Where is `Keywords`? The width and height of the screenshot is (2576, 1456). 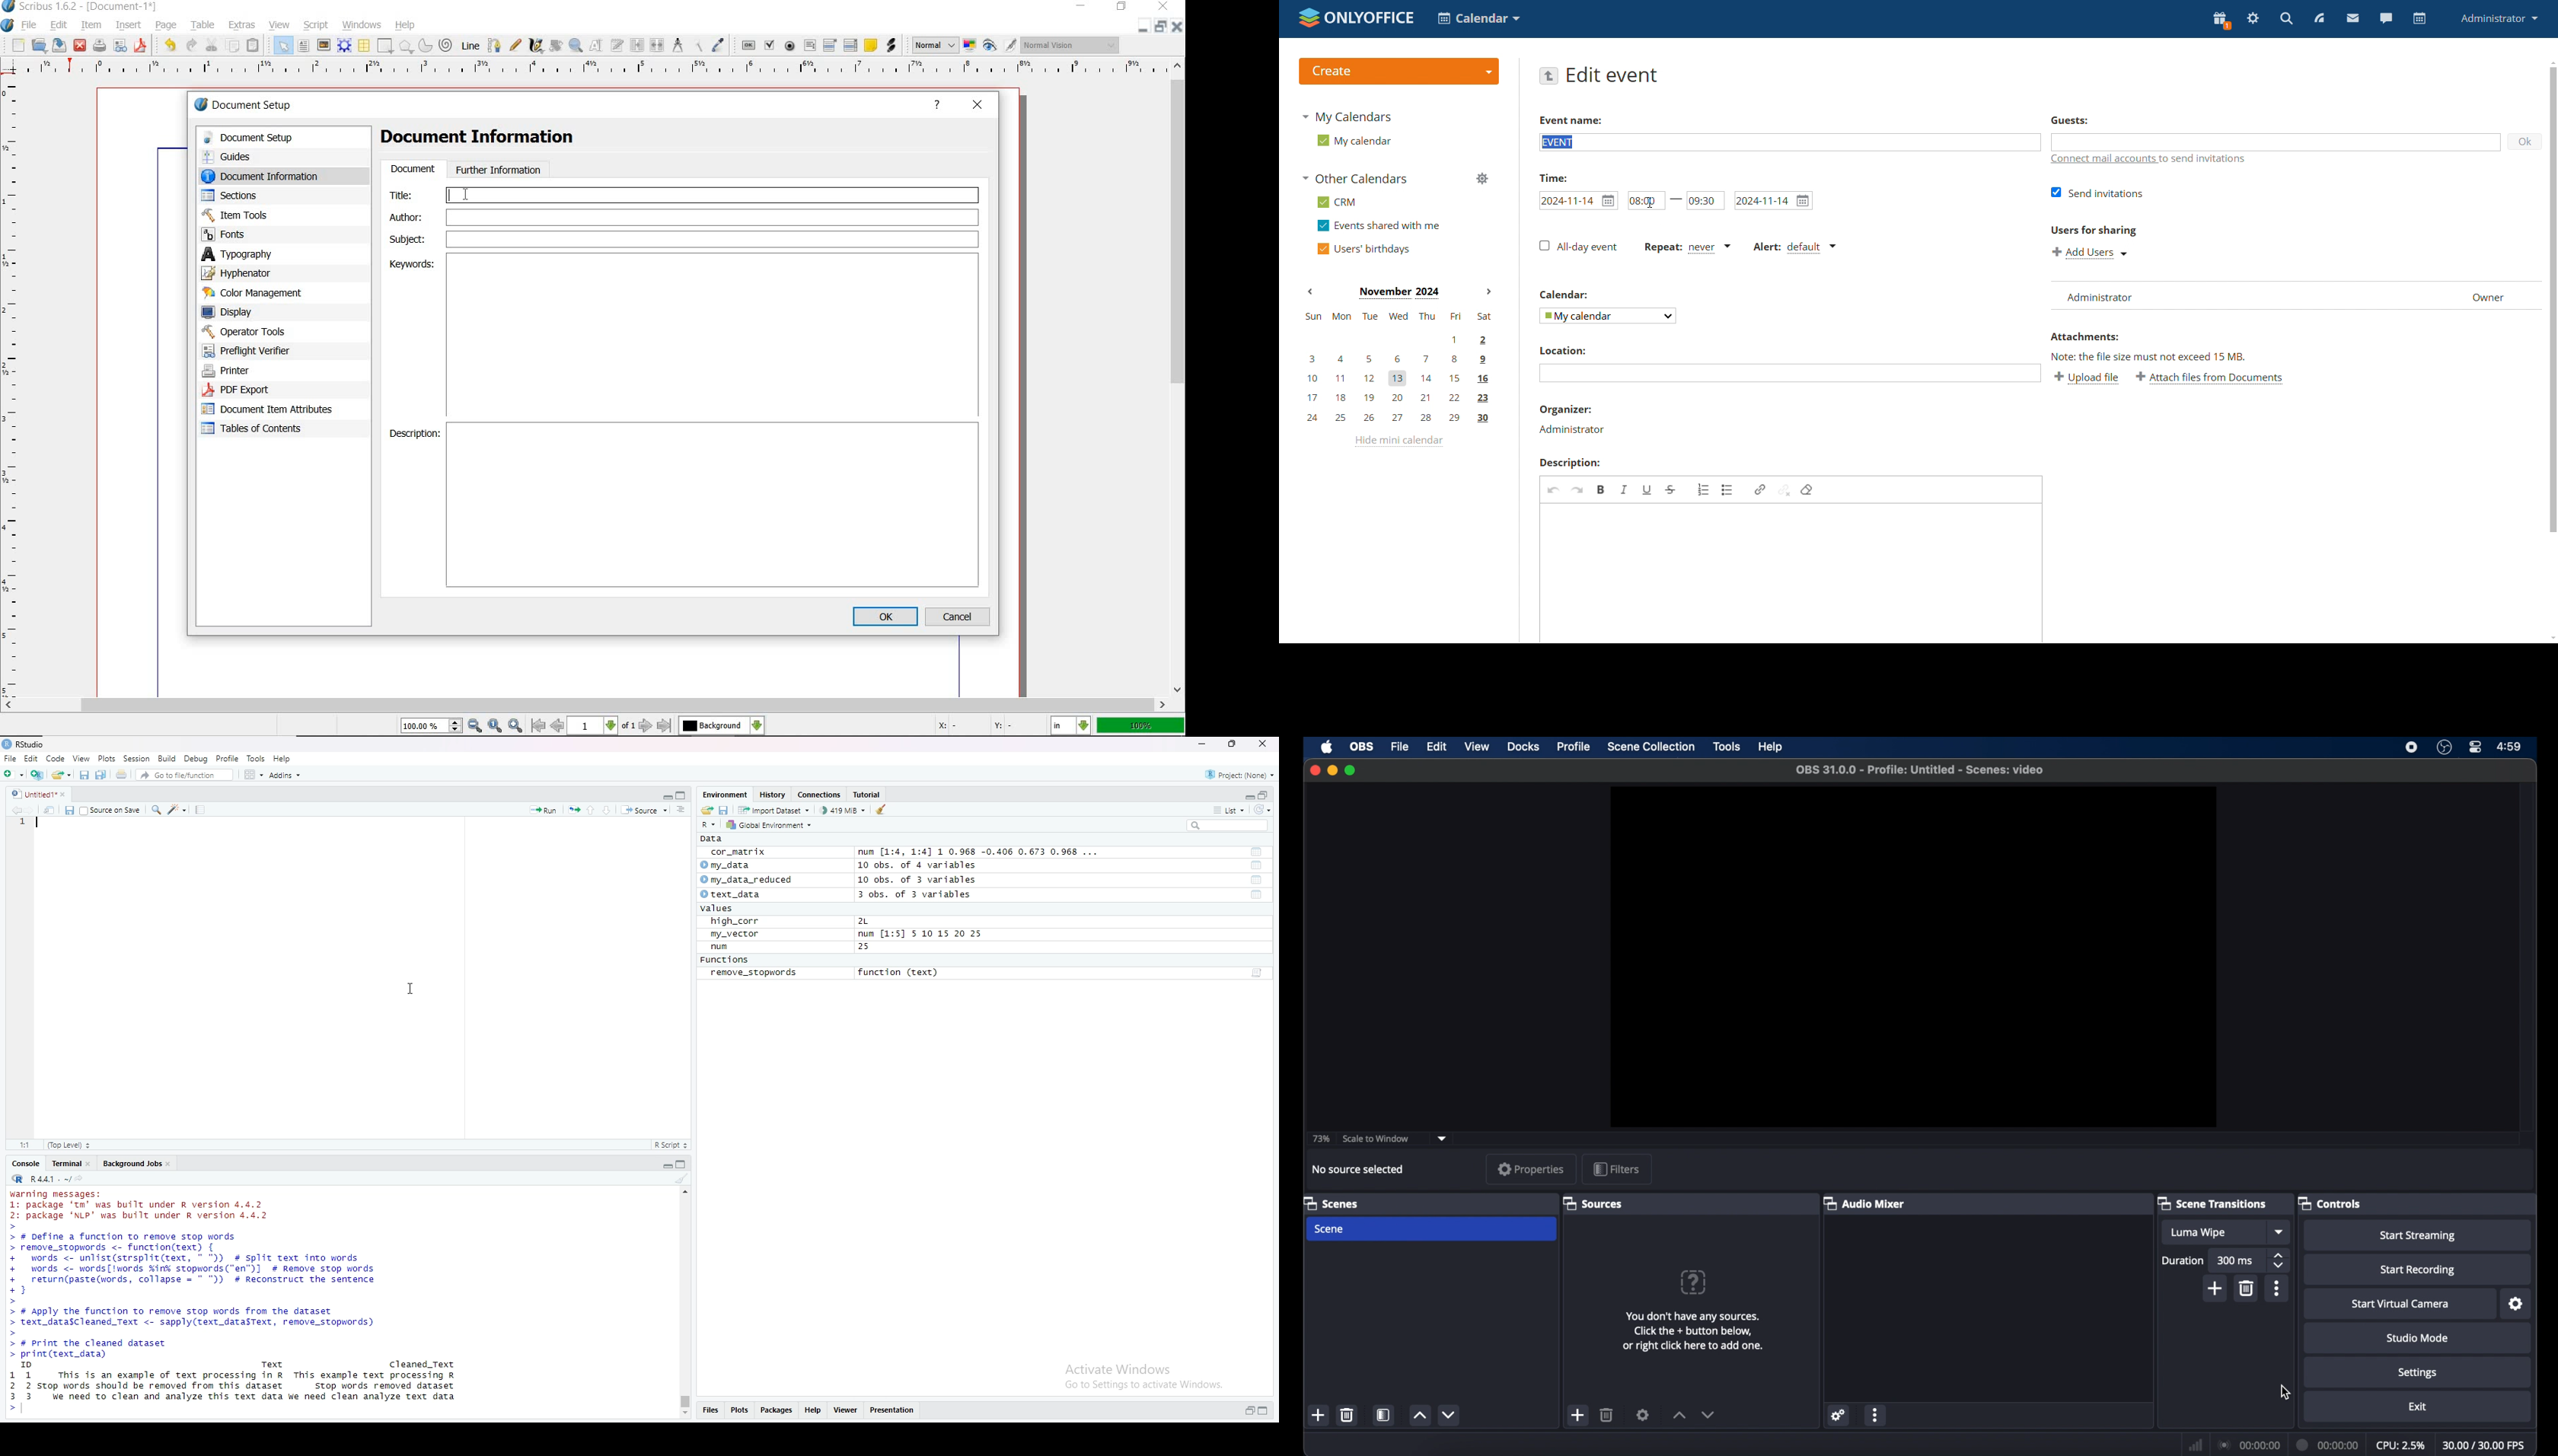 Keywords is located at coordinates (413, 265).